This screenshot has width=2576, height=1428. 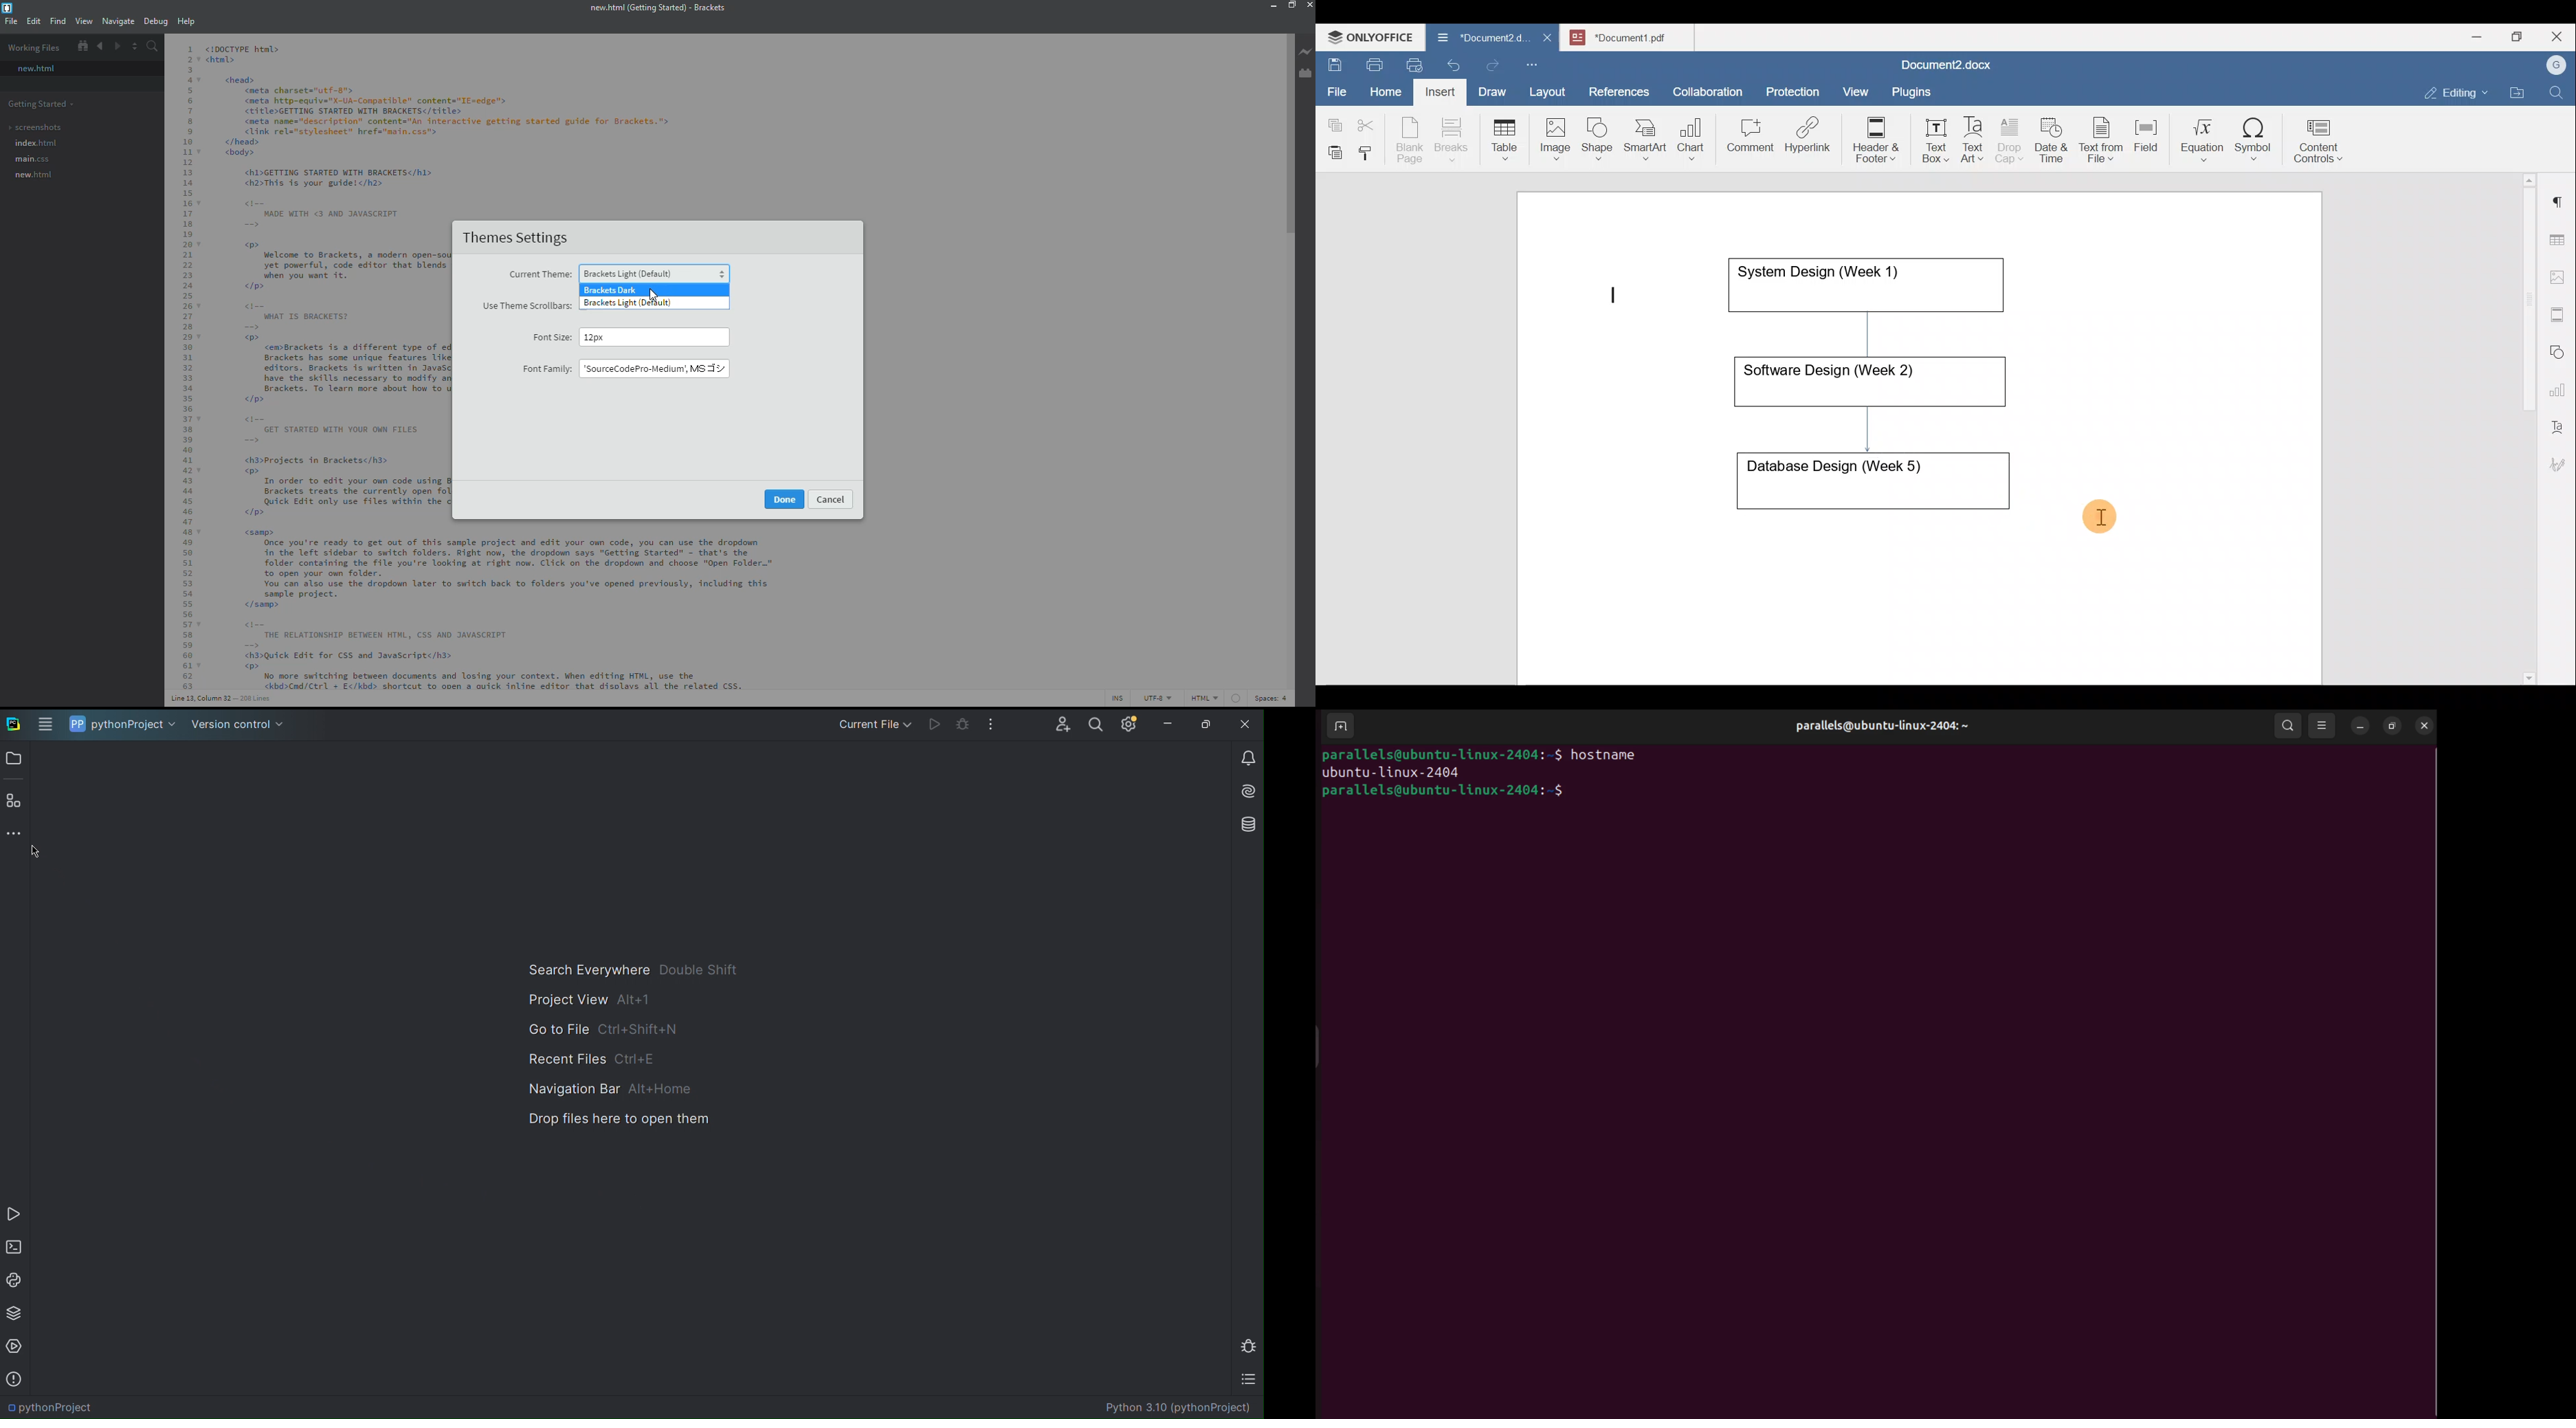 I want to click on Services, so click(x=16, y=1346).